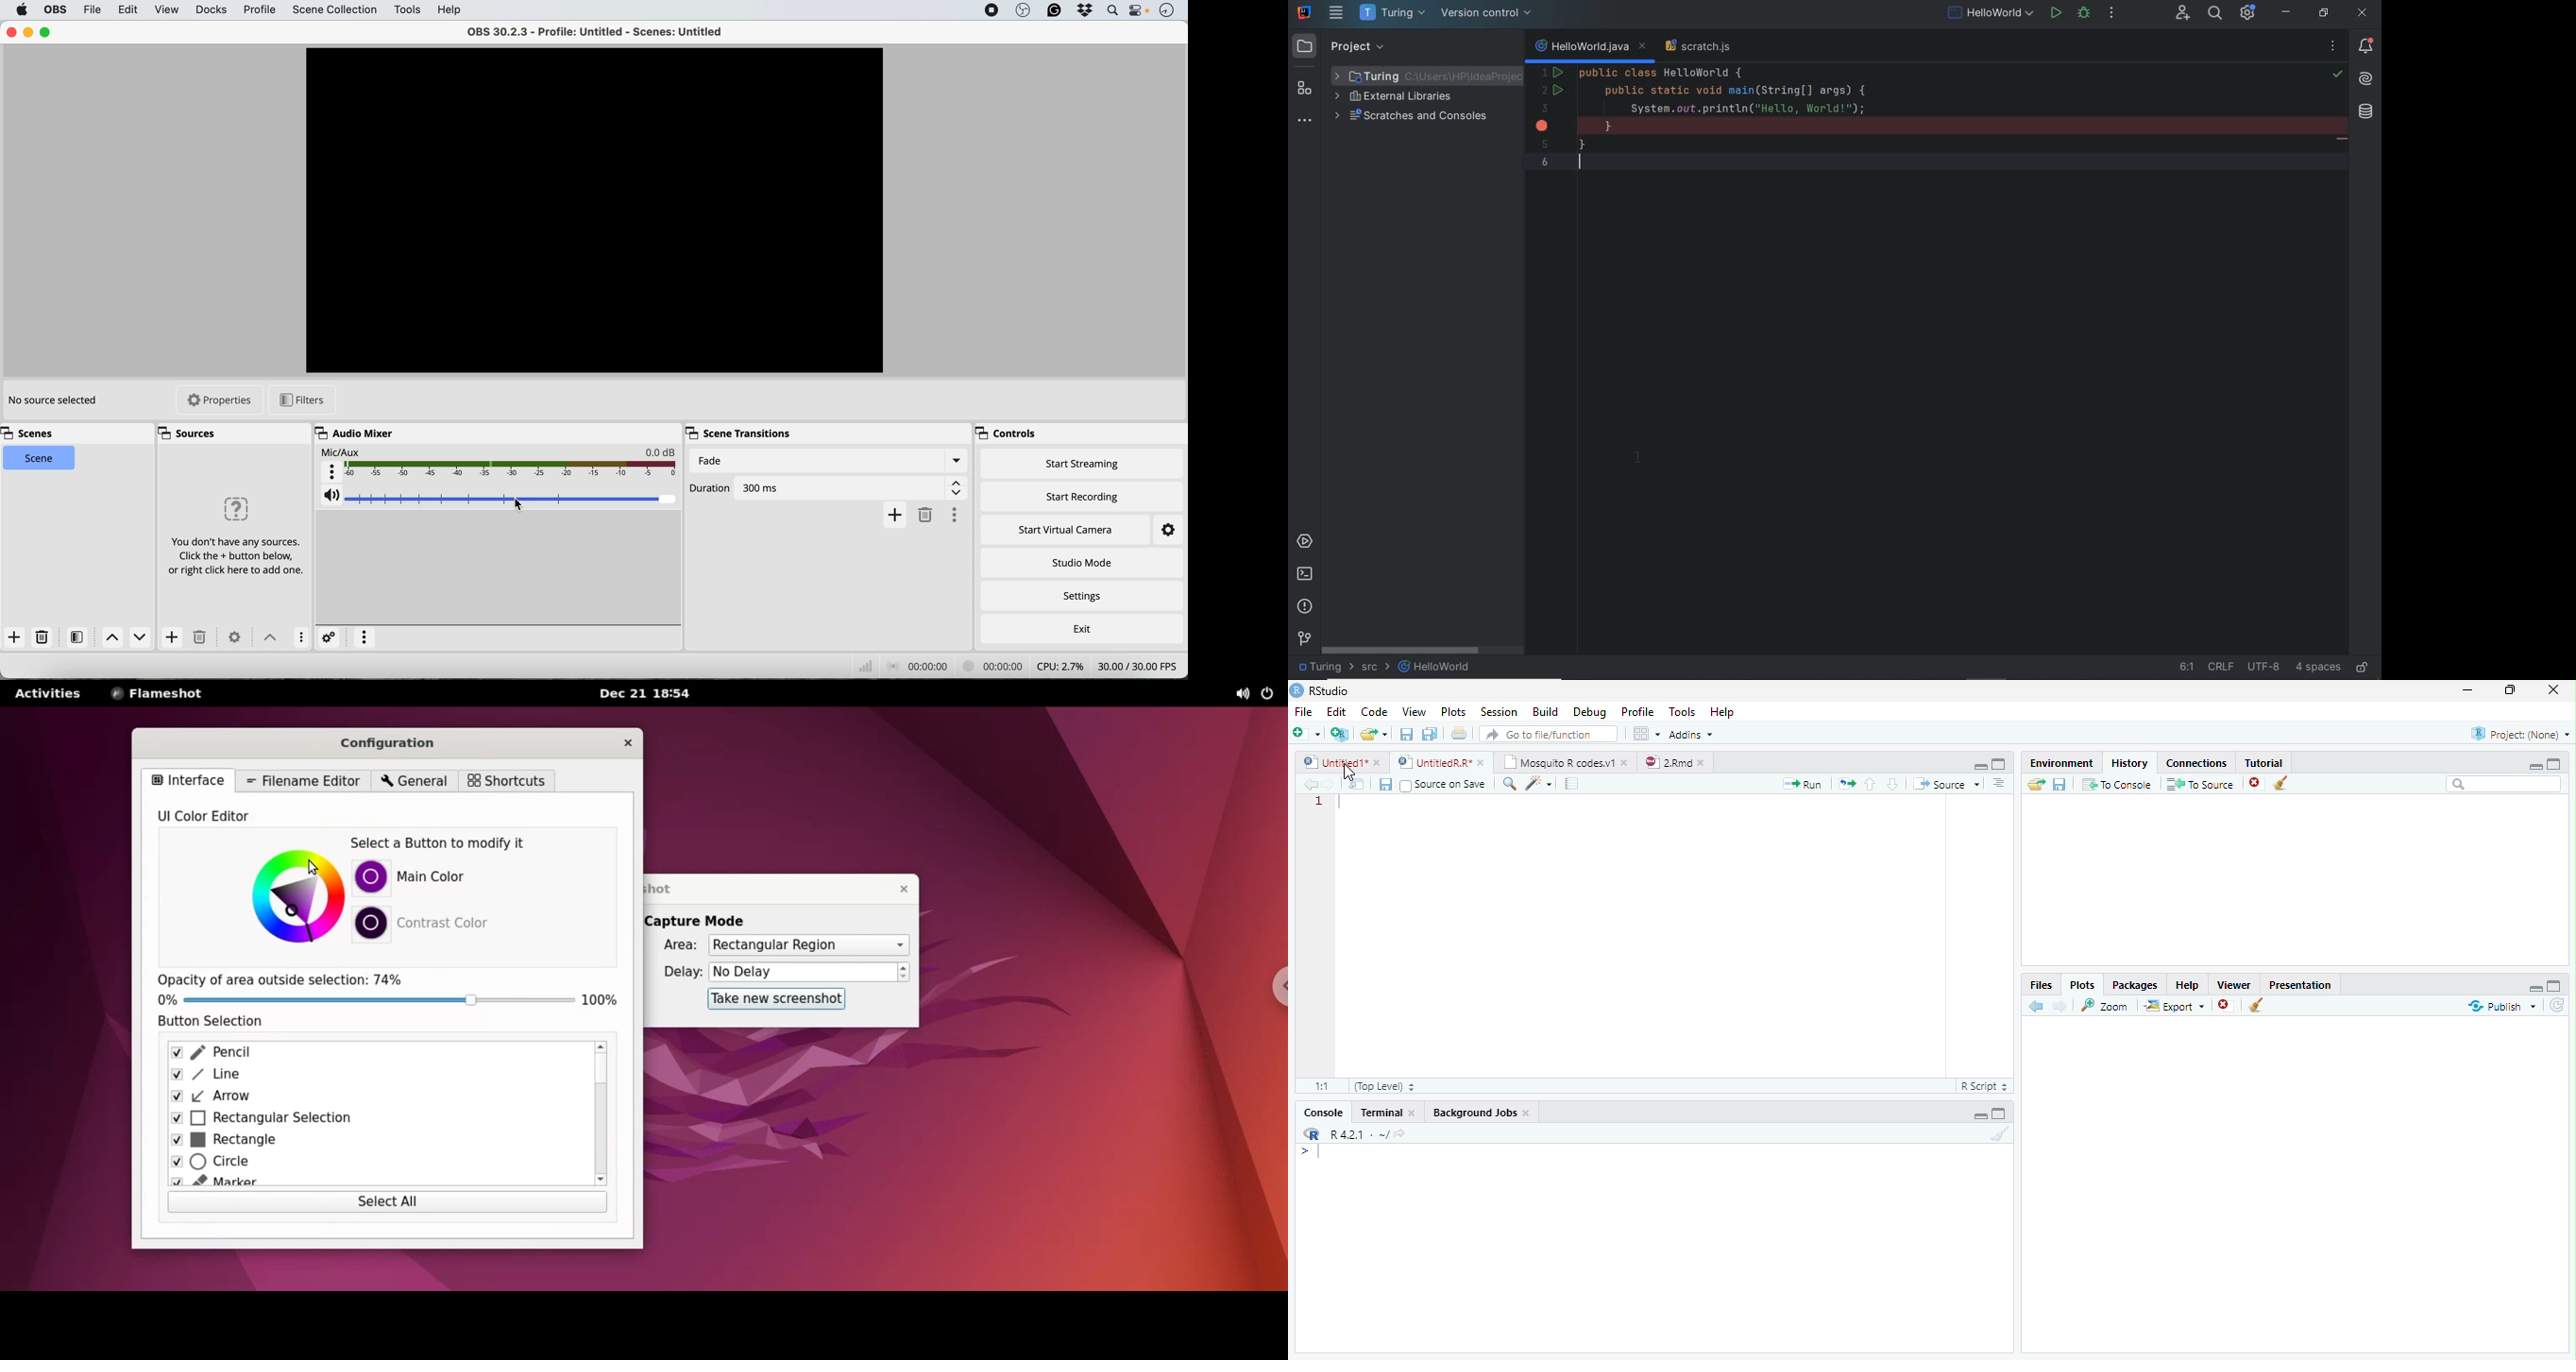 This screenshot has width=2576, height=1372. I want to click on publish, so click(2501, 1006).